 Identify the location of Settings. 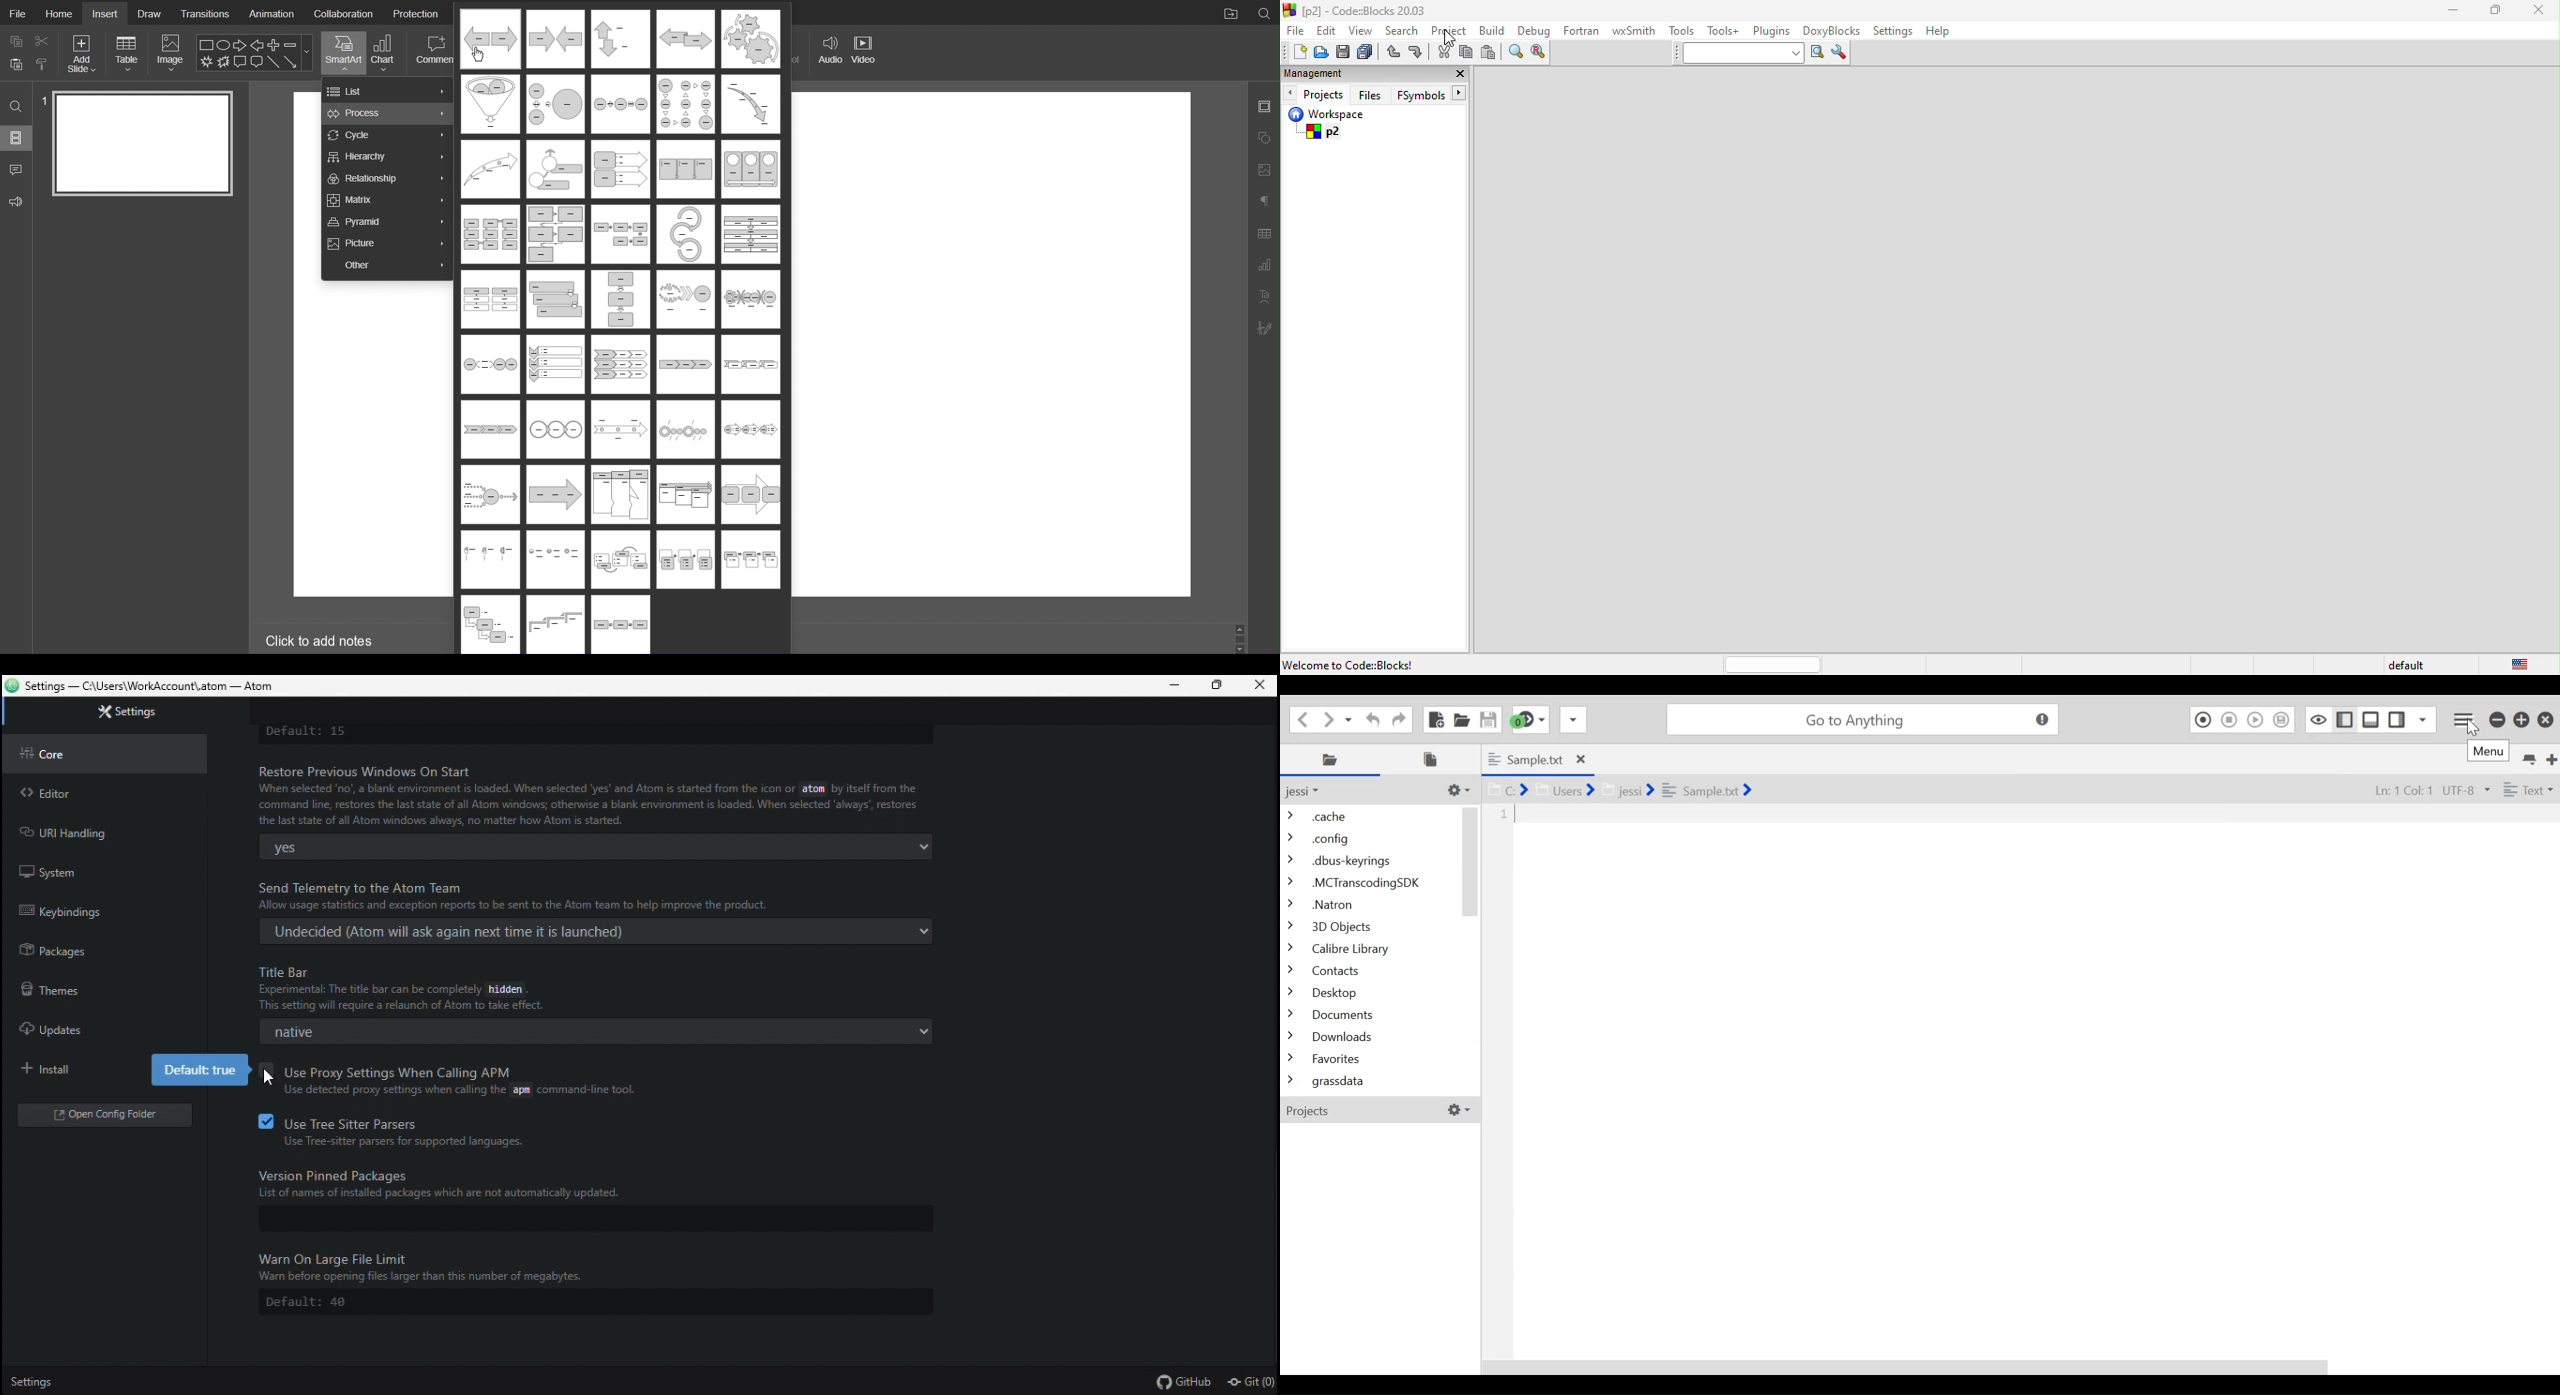
(117, 713).